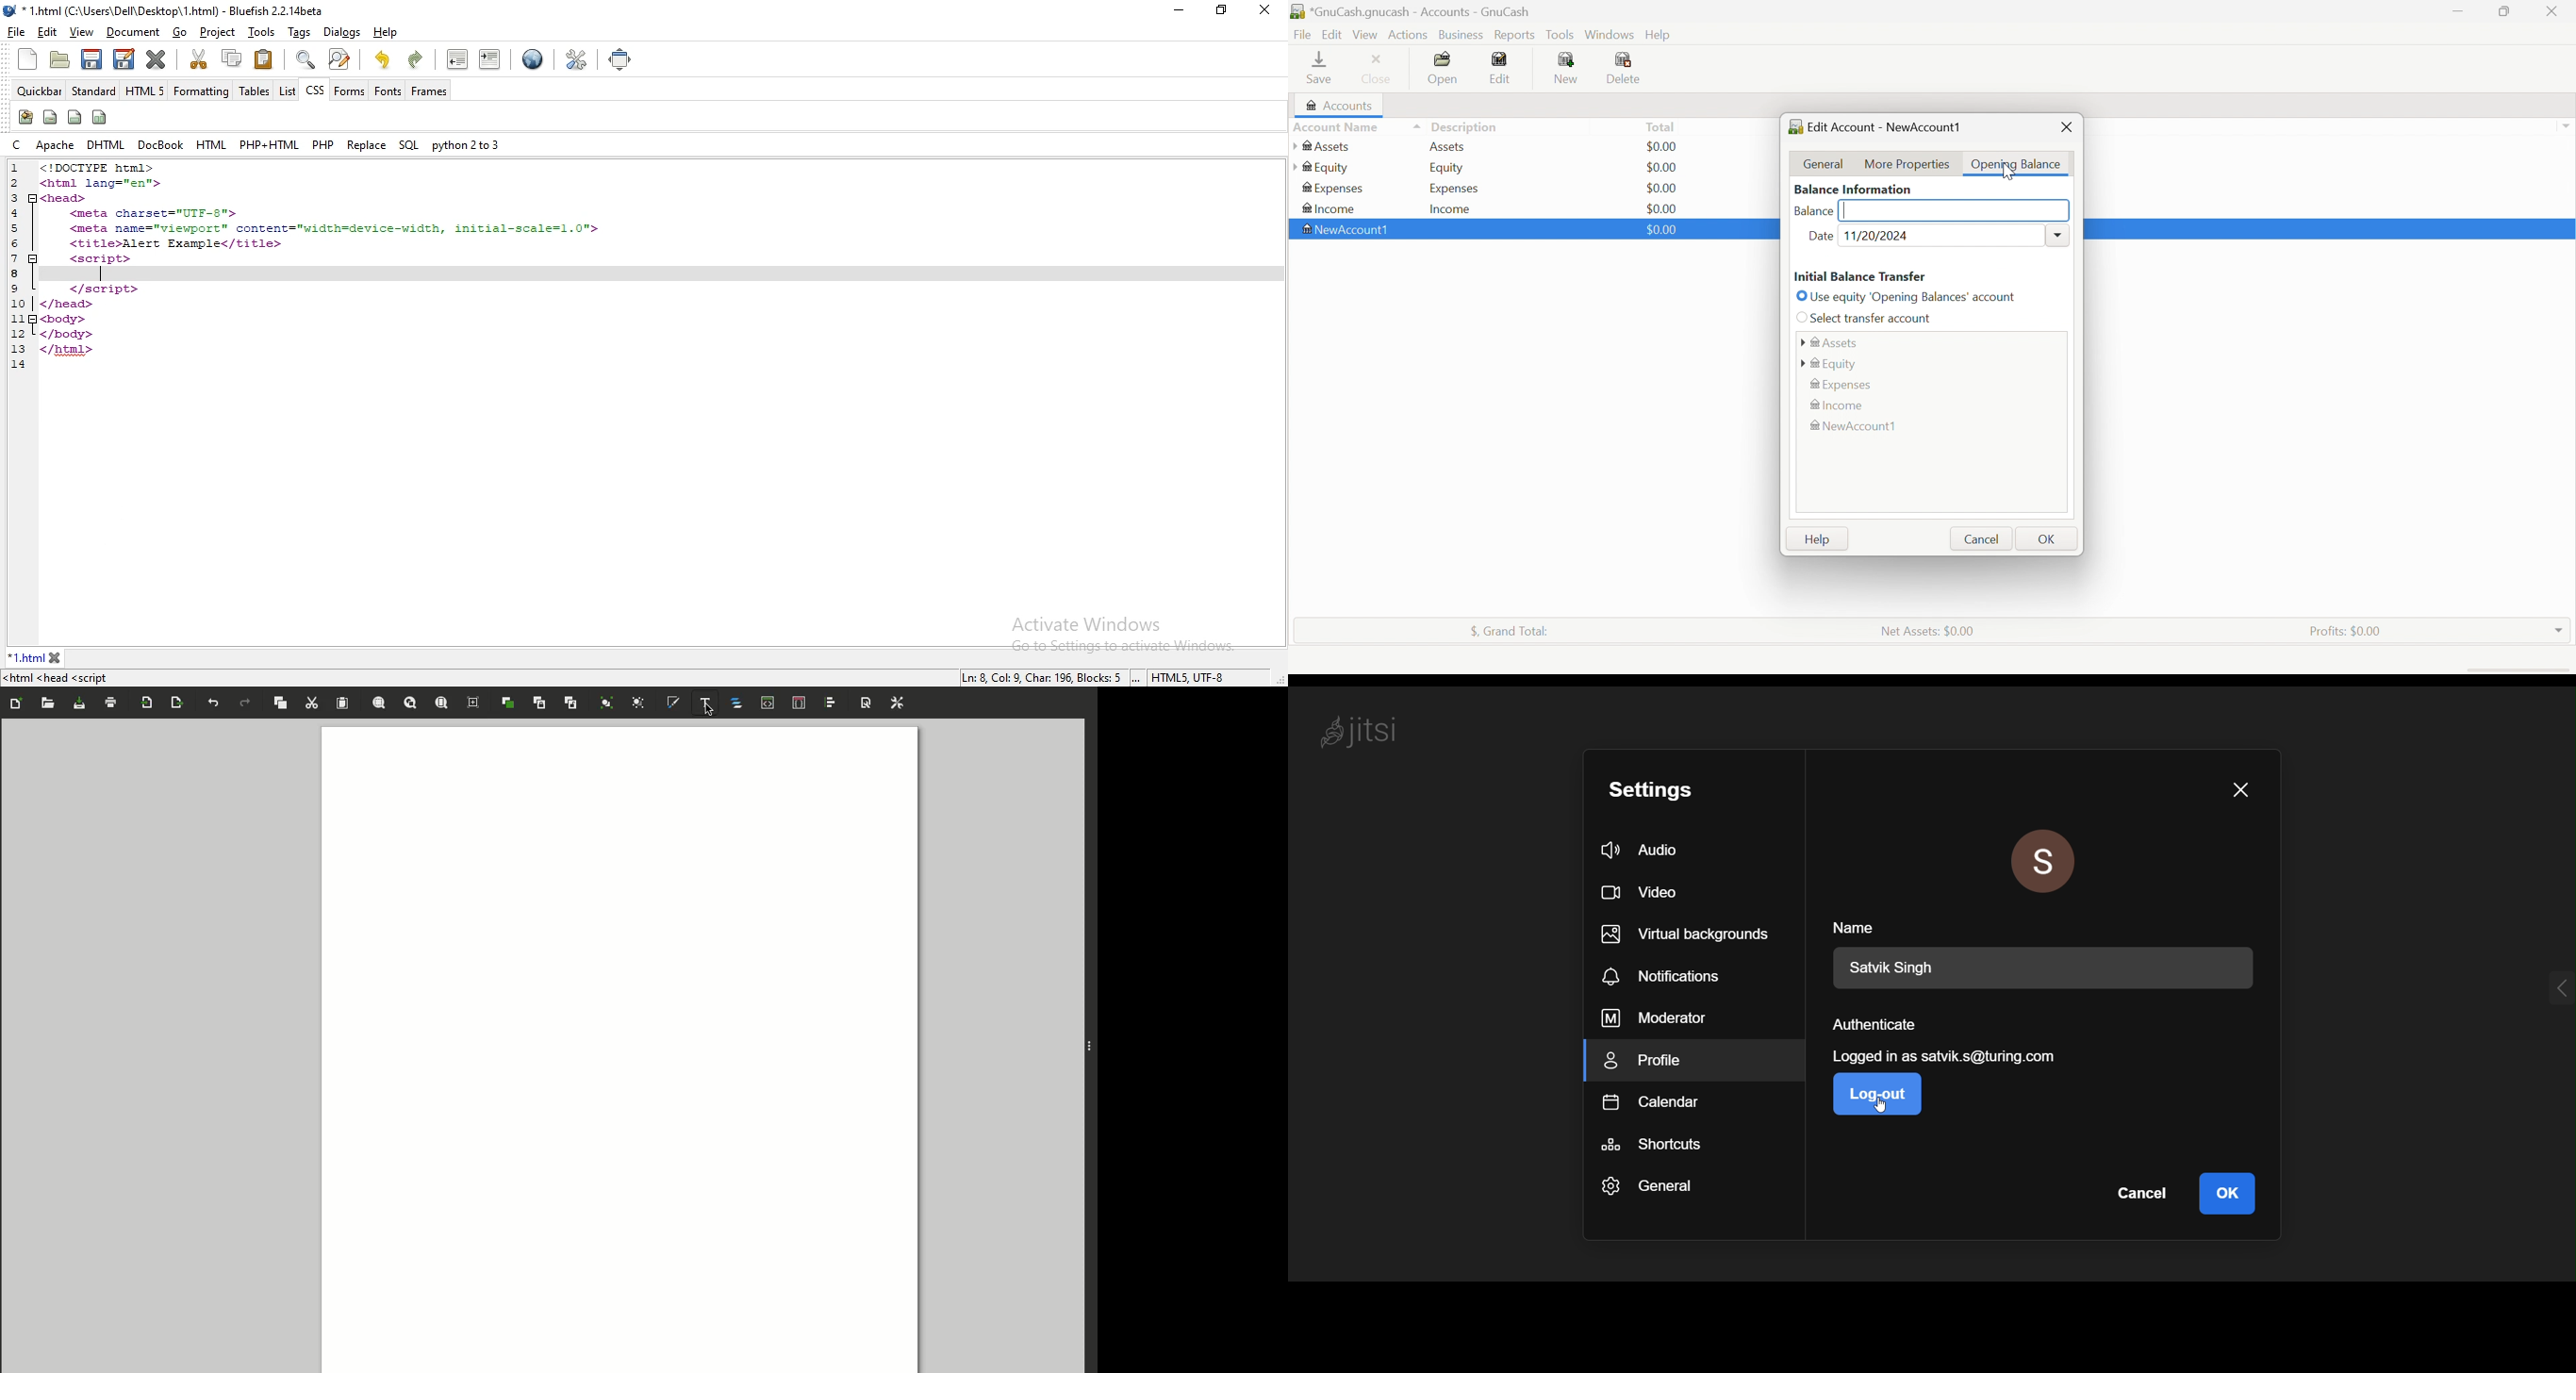 This screenshot has width=2576, height=1400. I want to click on Group, so click(607, 703).